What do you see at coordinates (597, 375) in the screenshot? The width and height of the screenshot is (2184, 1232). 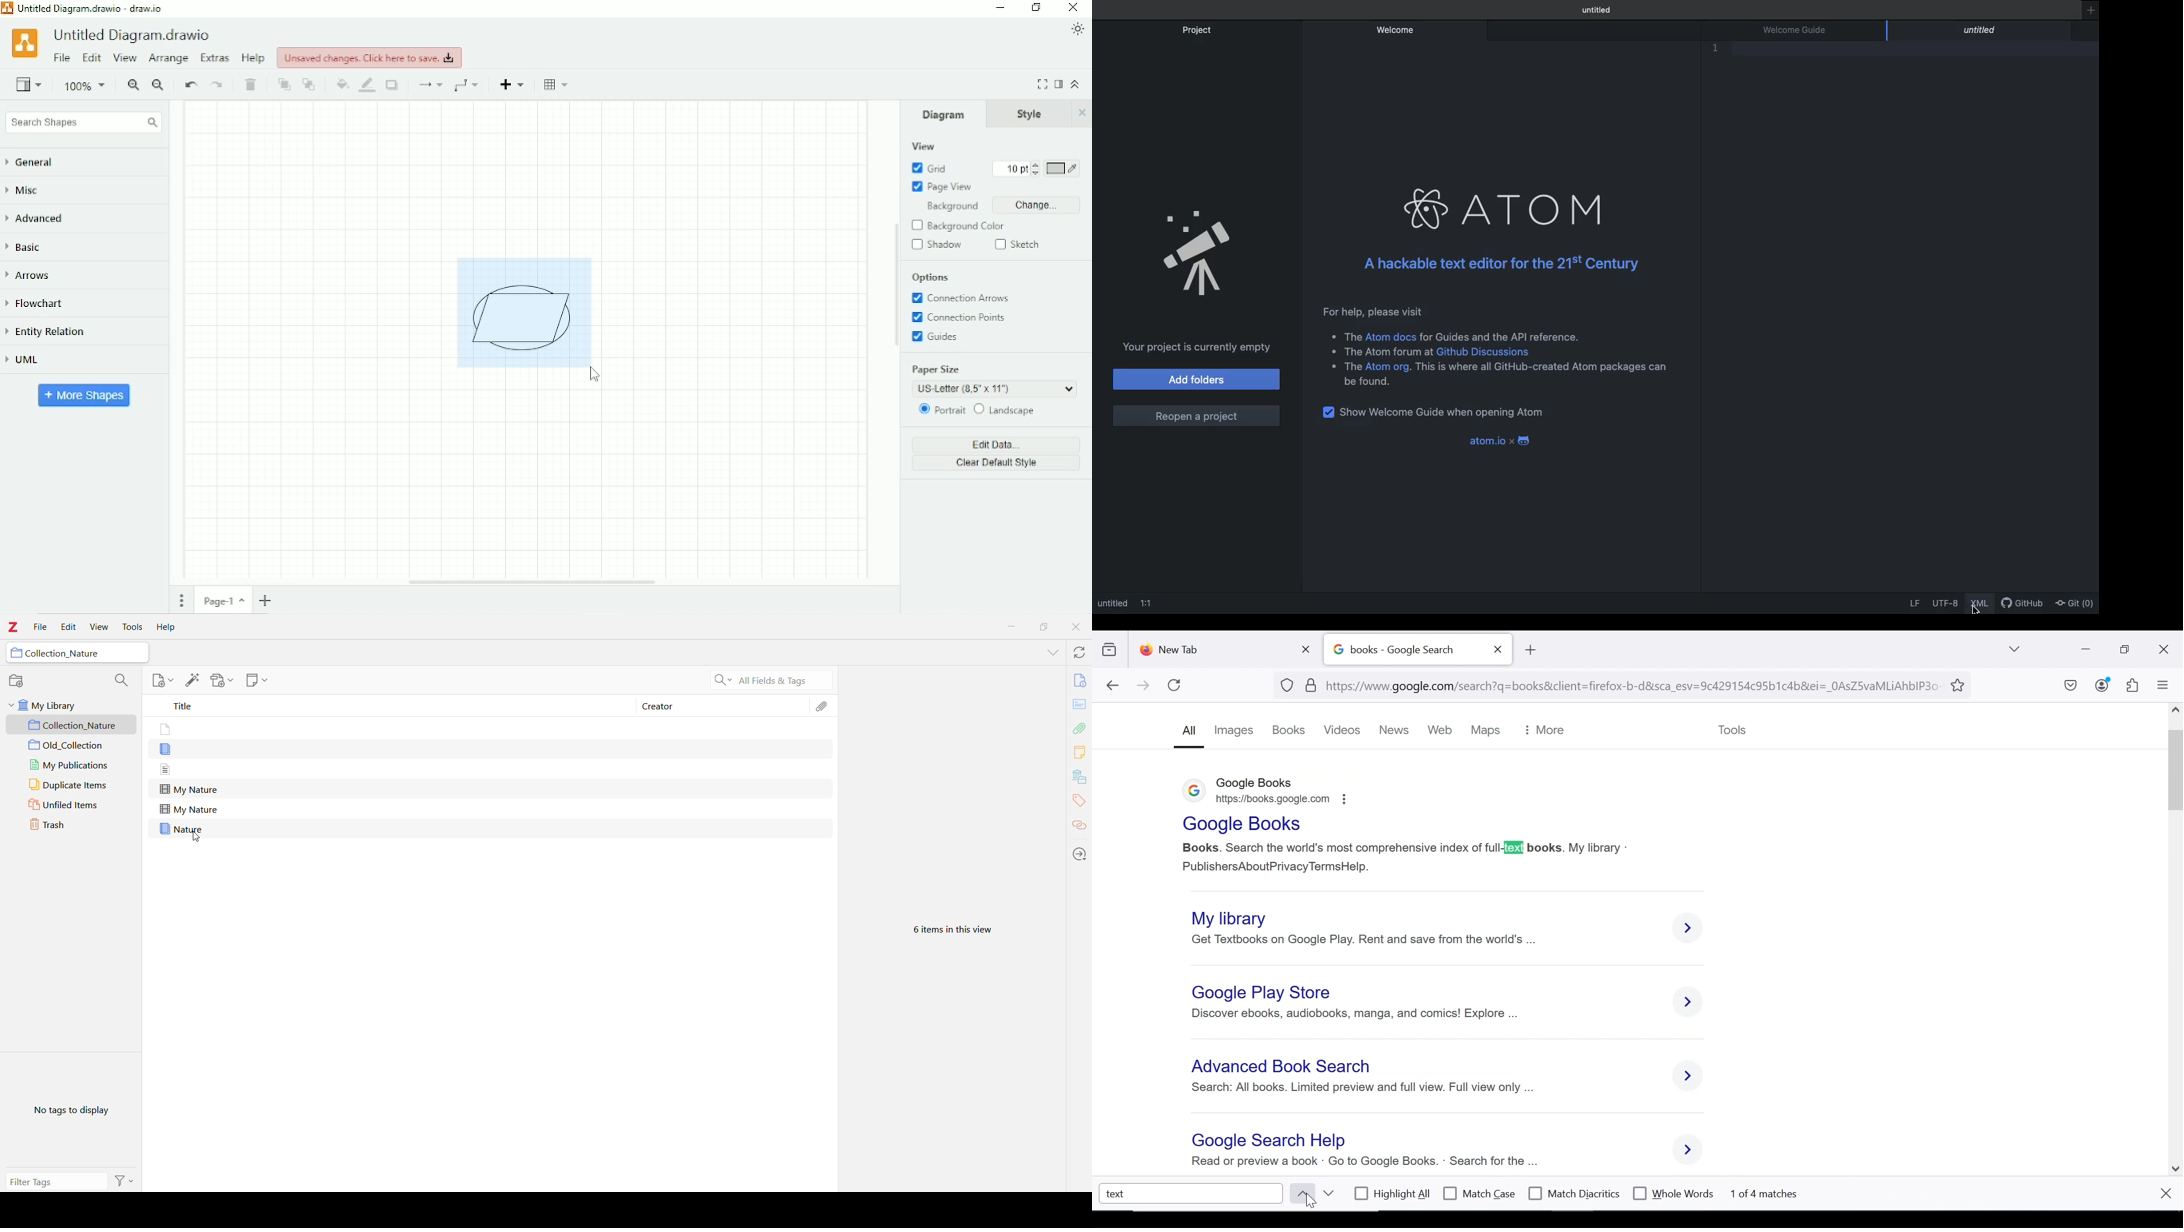 I see `Cursor` at bounding box center [597, 375].